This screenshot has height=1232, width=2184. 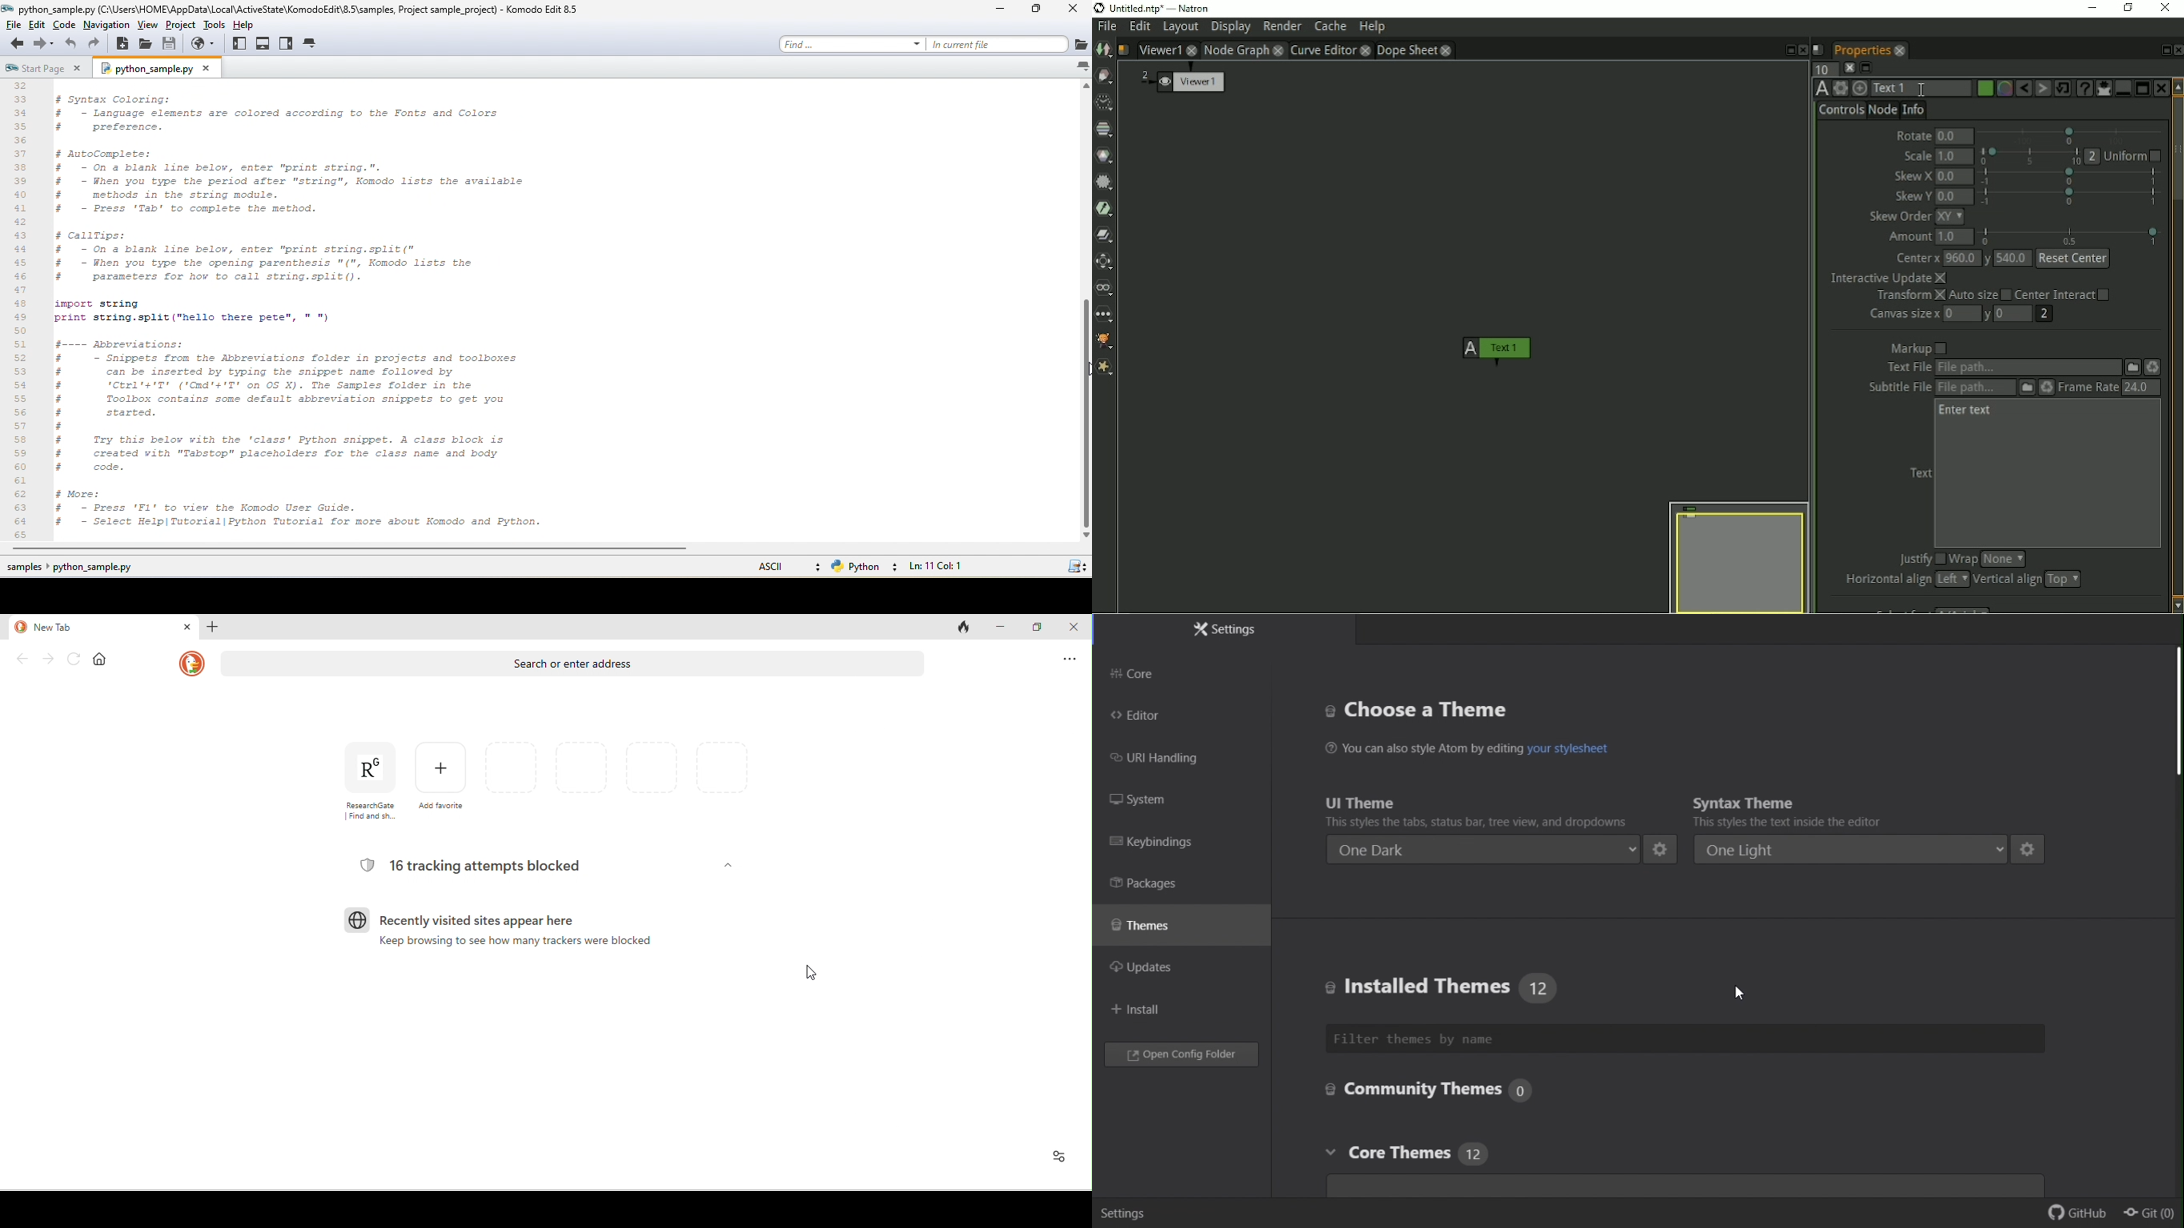 I want to click on Syntax theme, so click(x=1792, y=811).